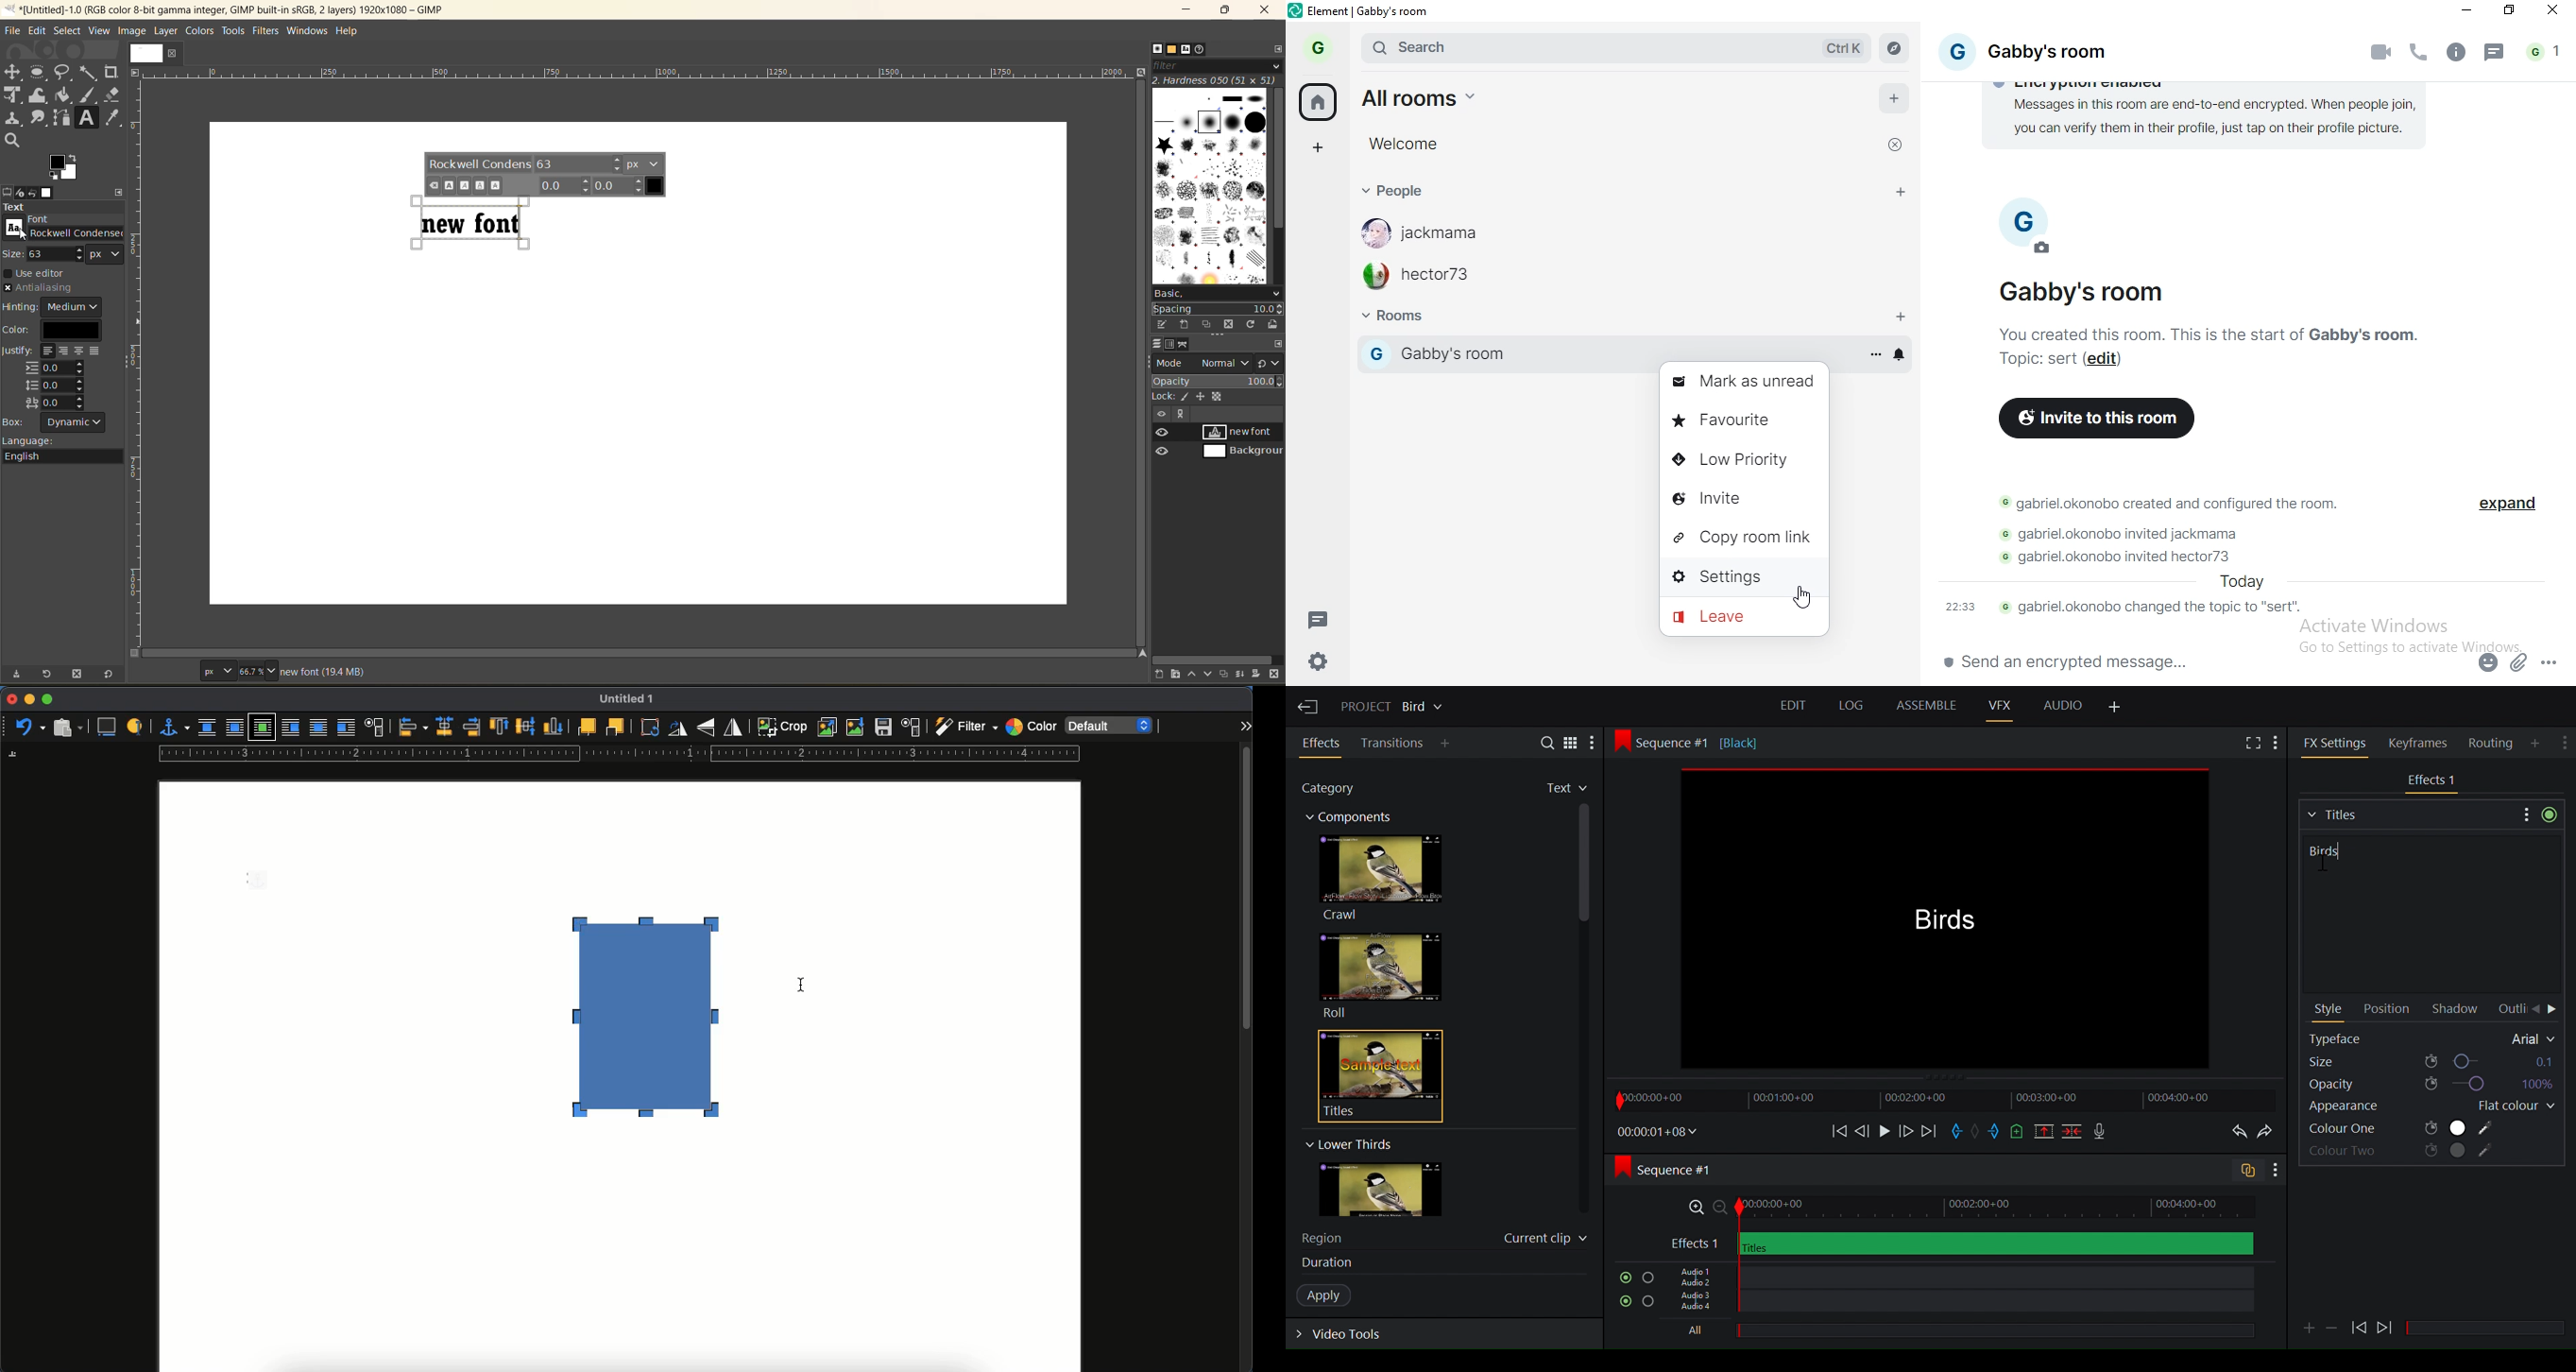  I want to click on Scrollbar, so click(2491, 1329).